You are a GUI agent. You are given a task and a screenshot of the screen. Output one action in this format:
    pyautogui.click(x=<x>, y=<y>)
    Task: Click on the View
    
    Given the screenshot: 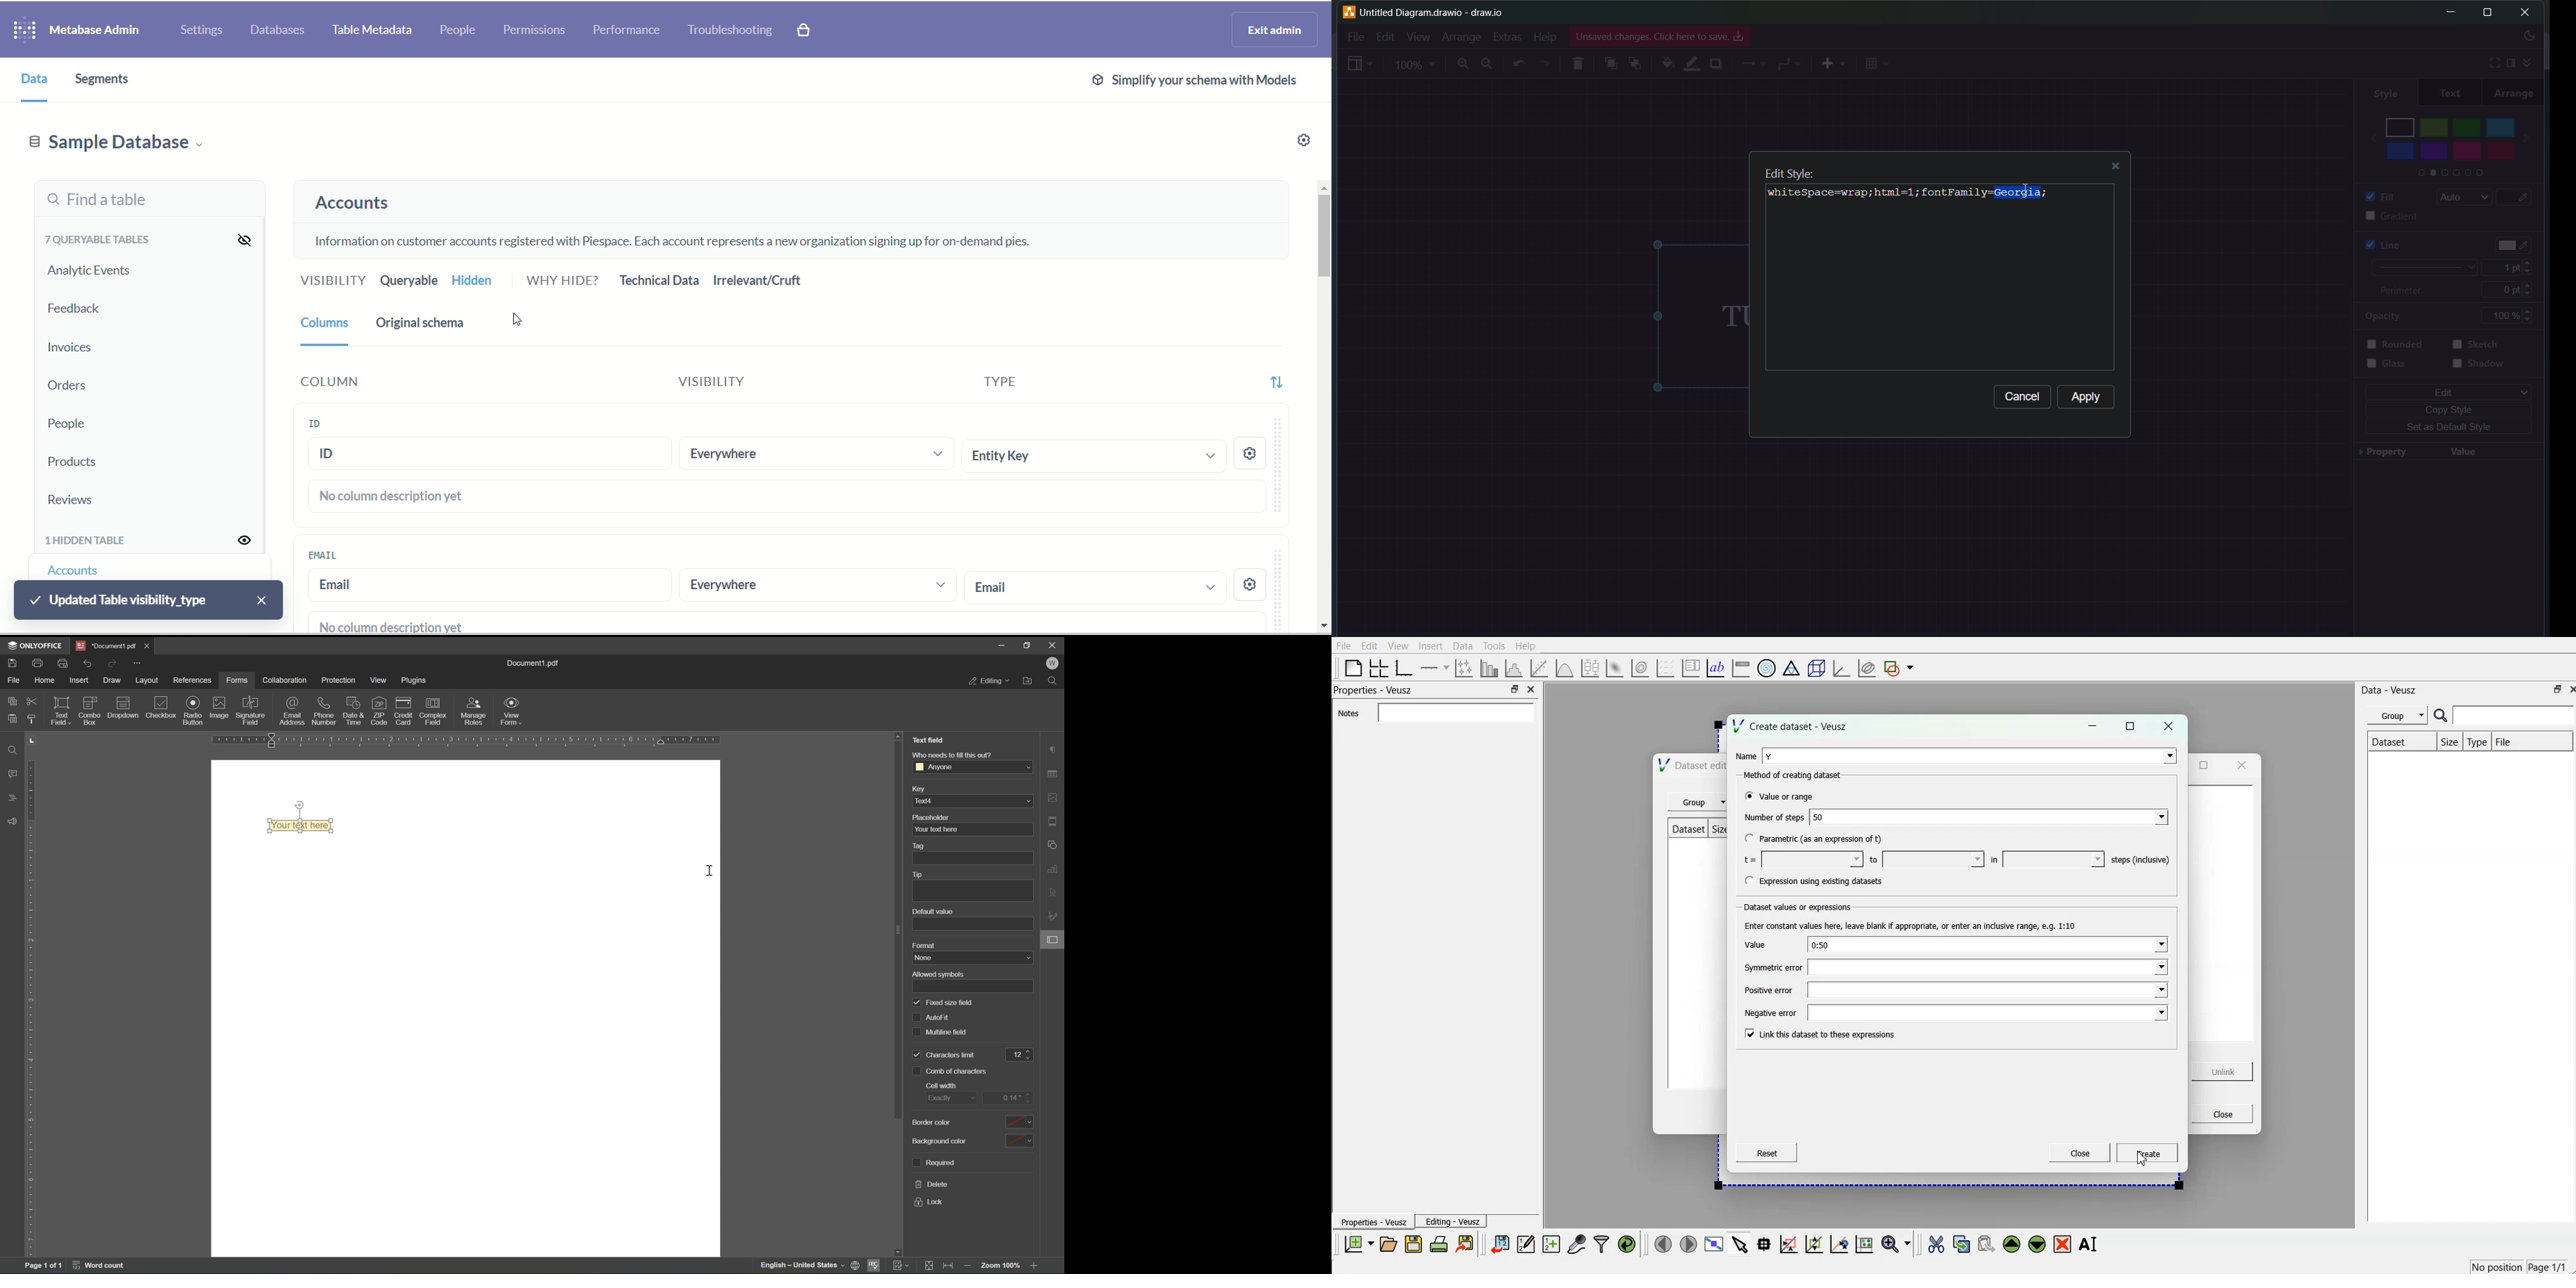 What is the action you would take?
    pyautogui.click(x=1418, y=36)
    